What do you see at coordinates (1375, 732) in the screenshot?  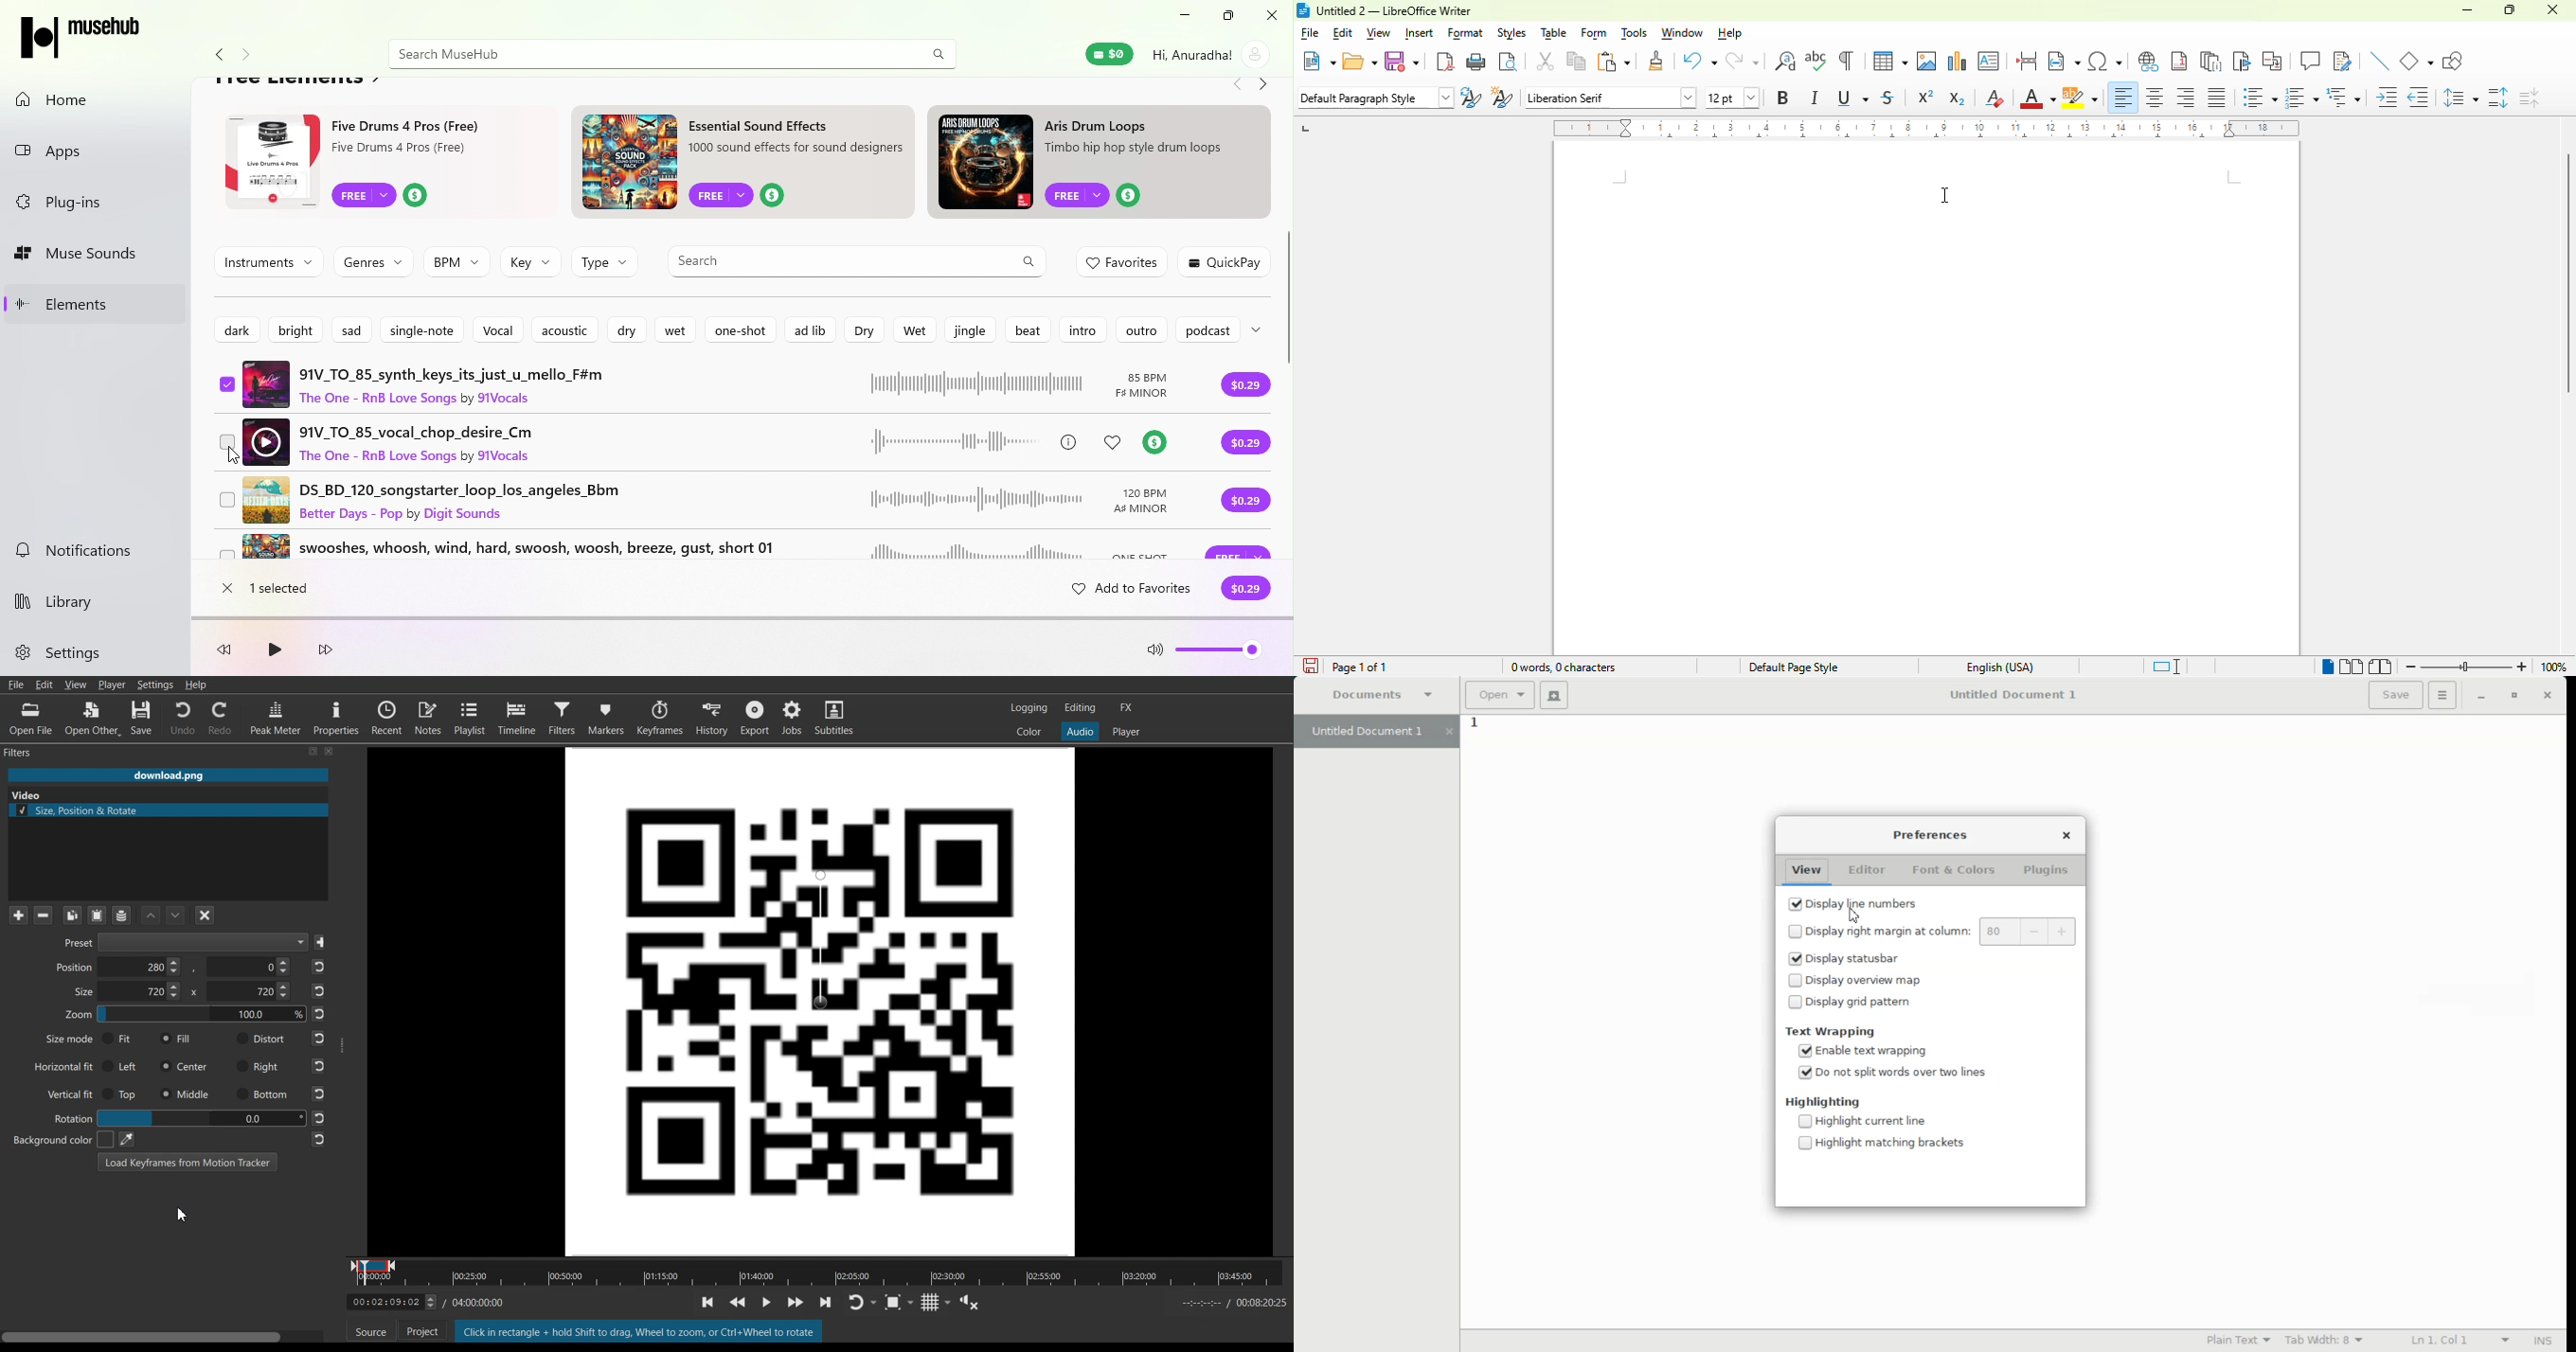 I see `Untitled Document 1 ` at bounding box center [1375, 732].